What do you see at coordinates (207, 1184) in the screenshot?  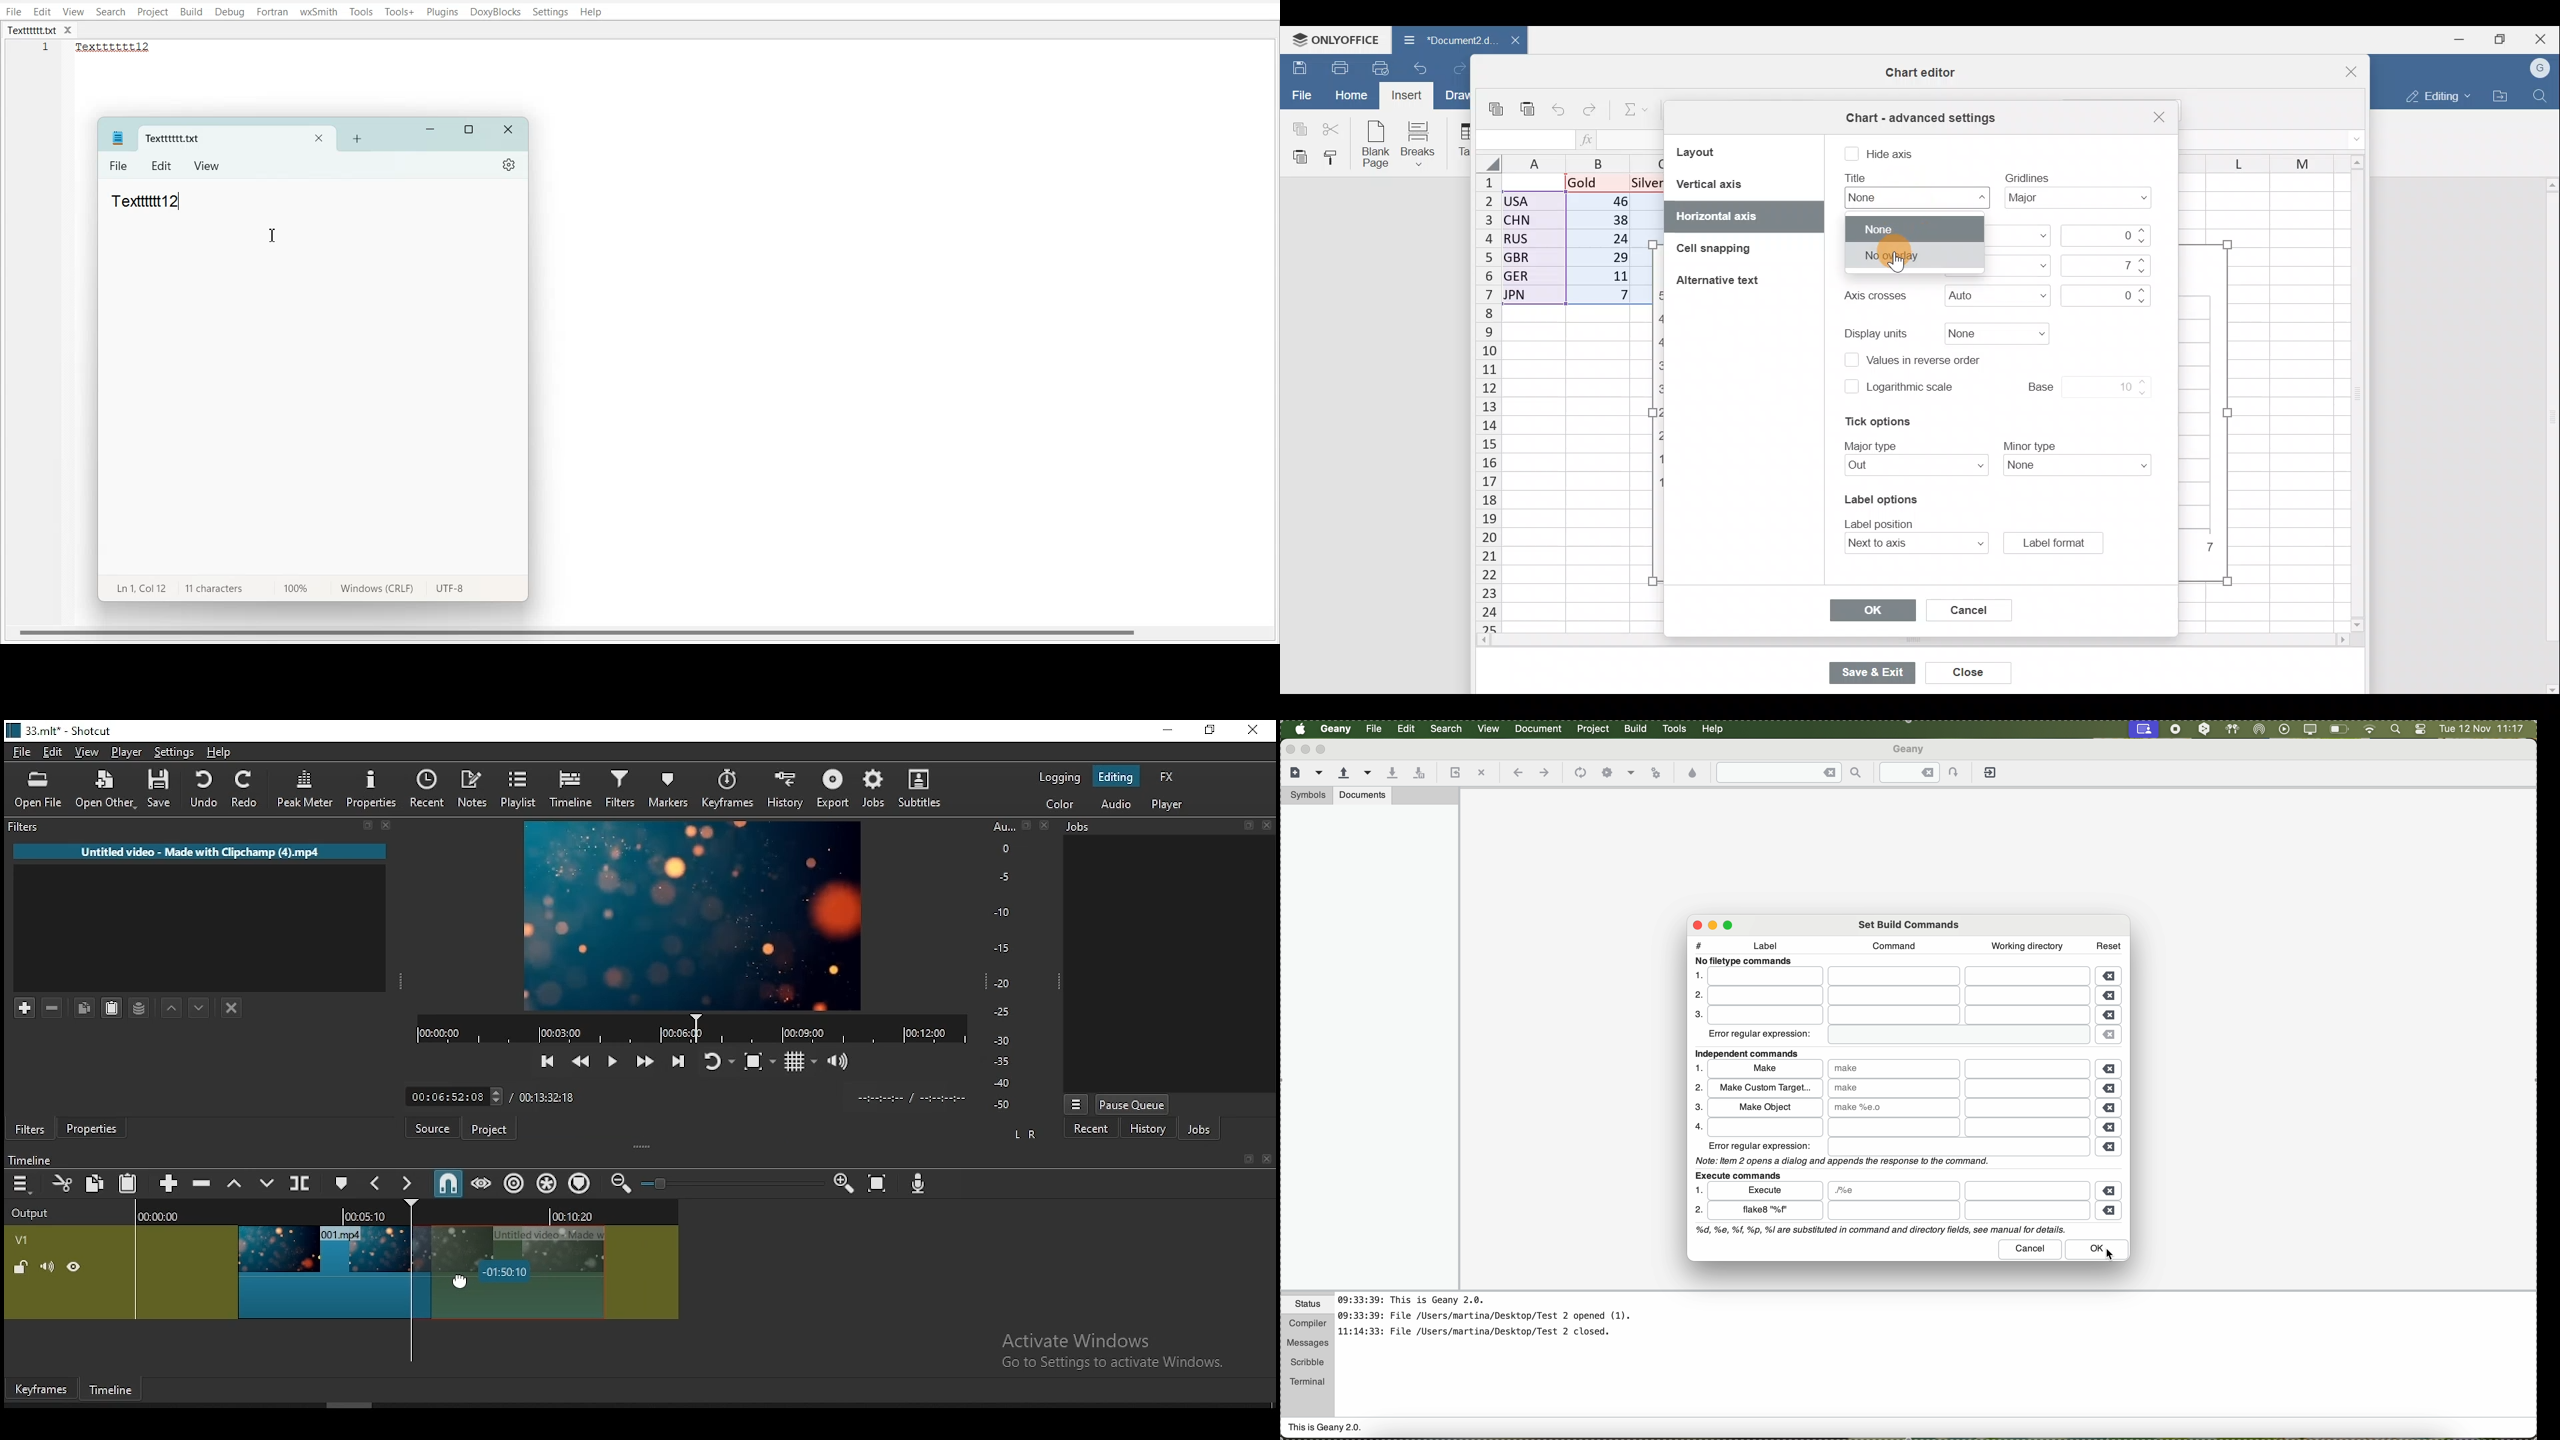 I see `ripple delete` at bounding box center [207, 1184].